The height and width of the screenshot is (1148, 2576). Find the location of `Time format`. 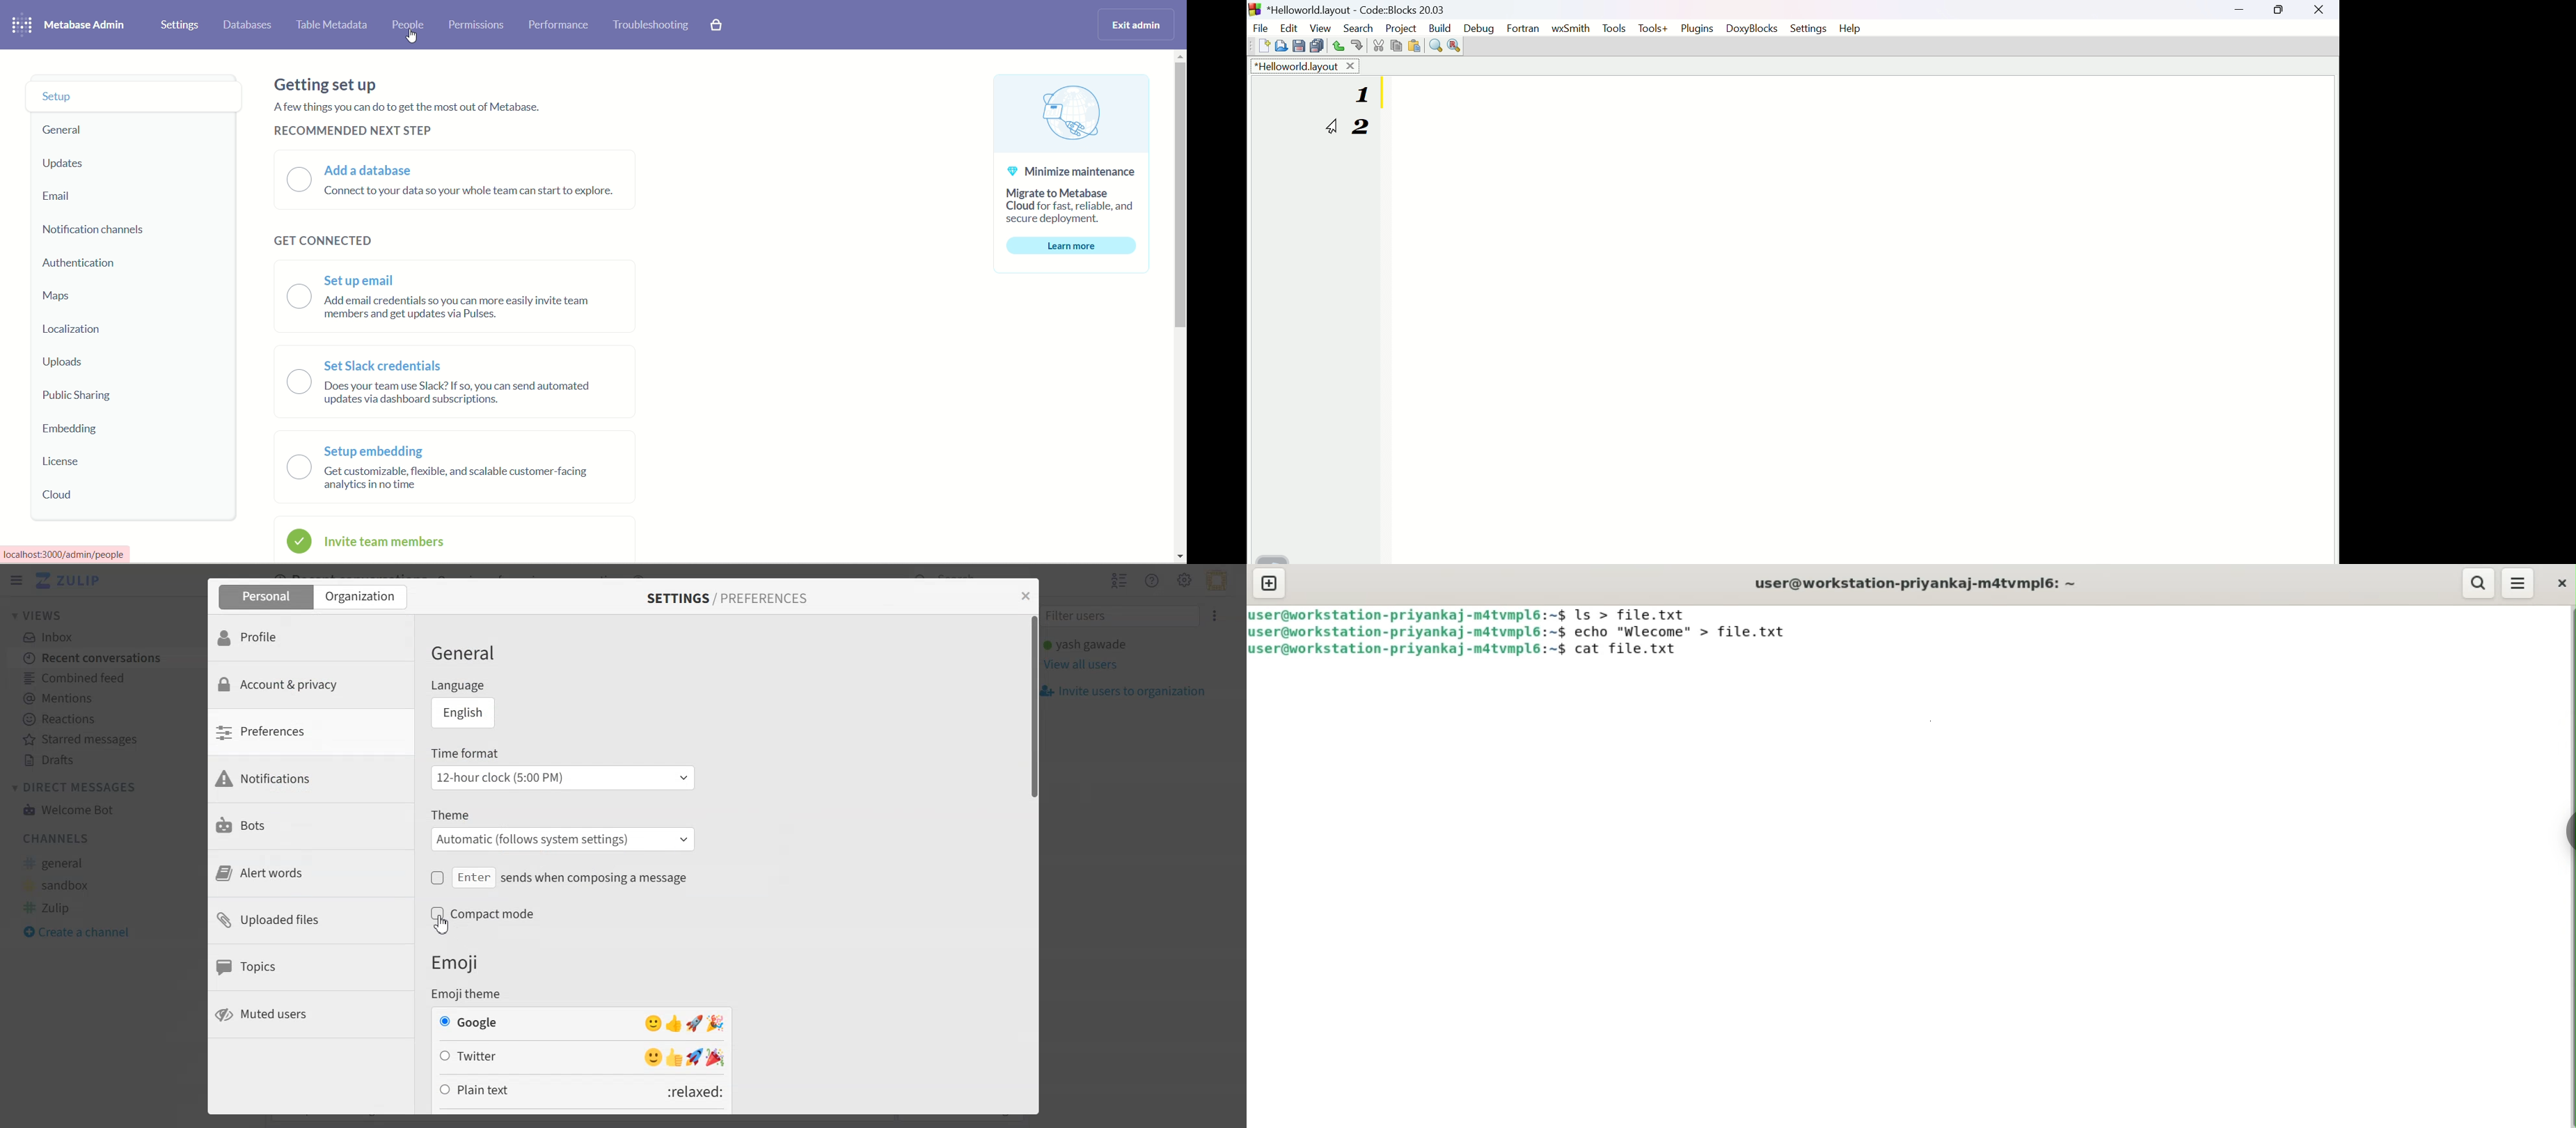

Time format is located at coordinates (564, 752).